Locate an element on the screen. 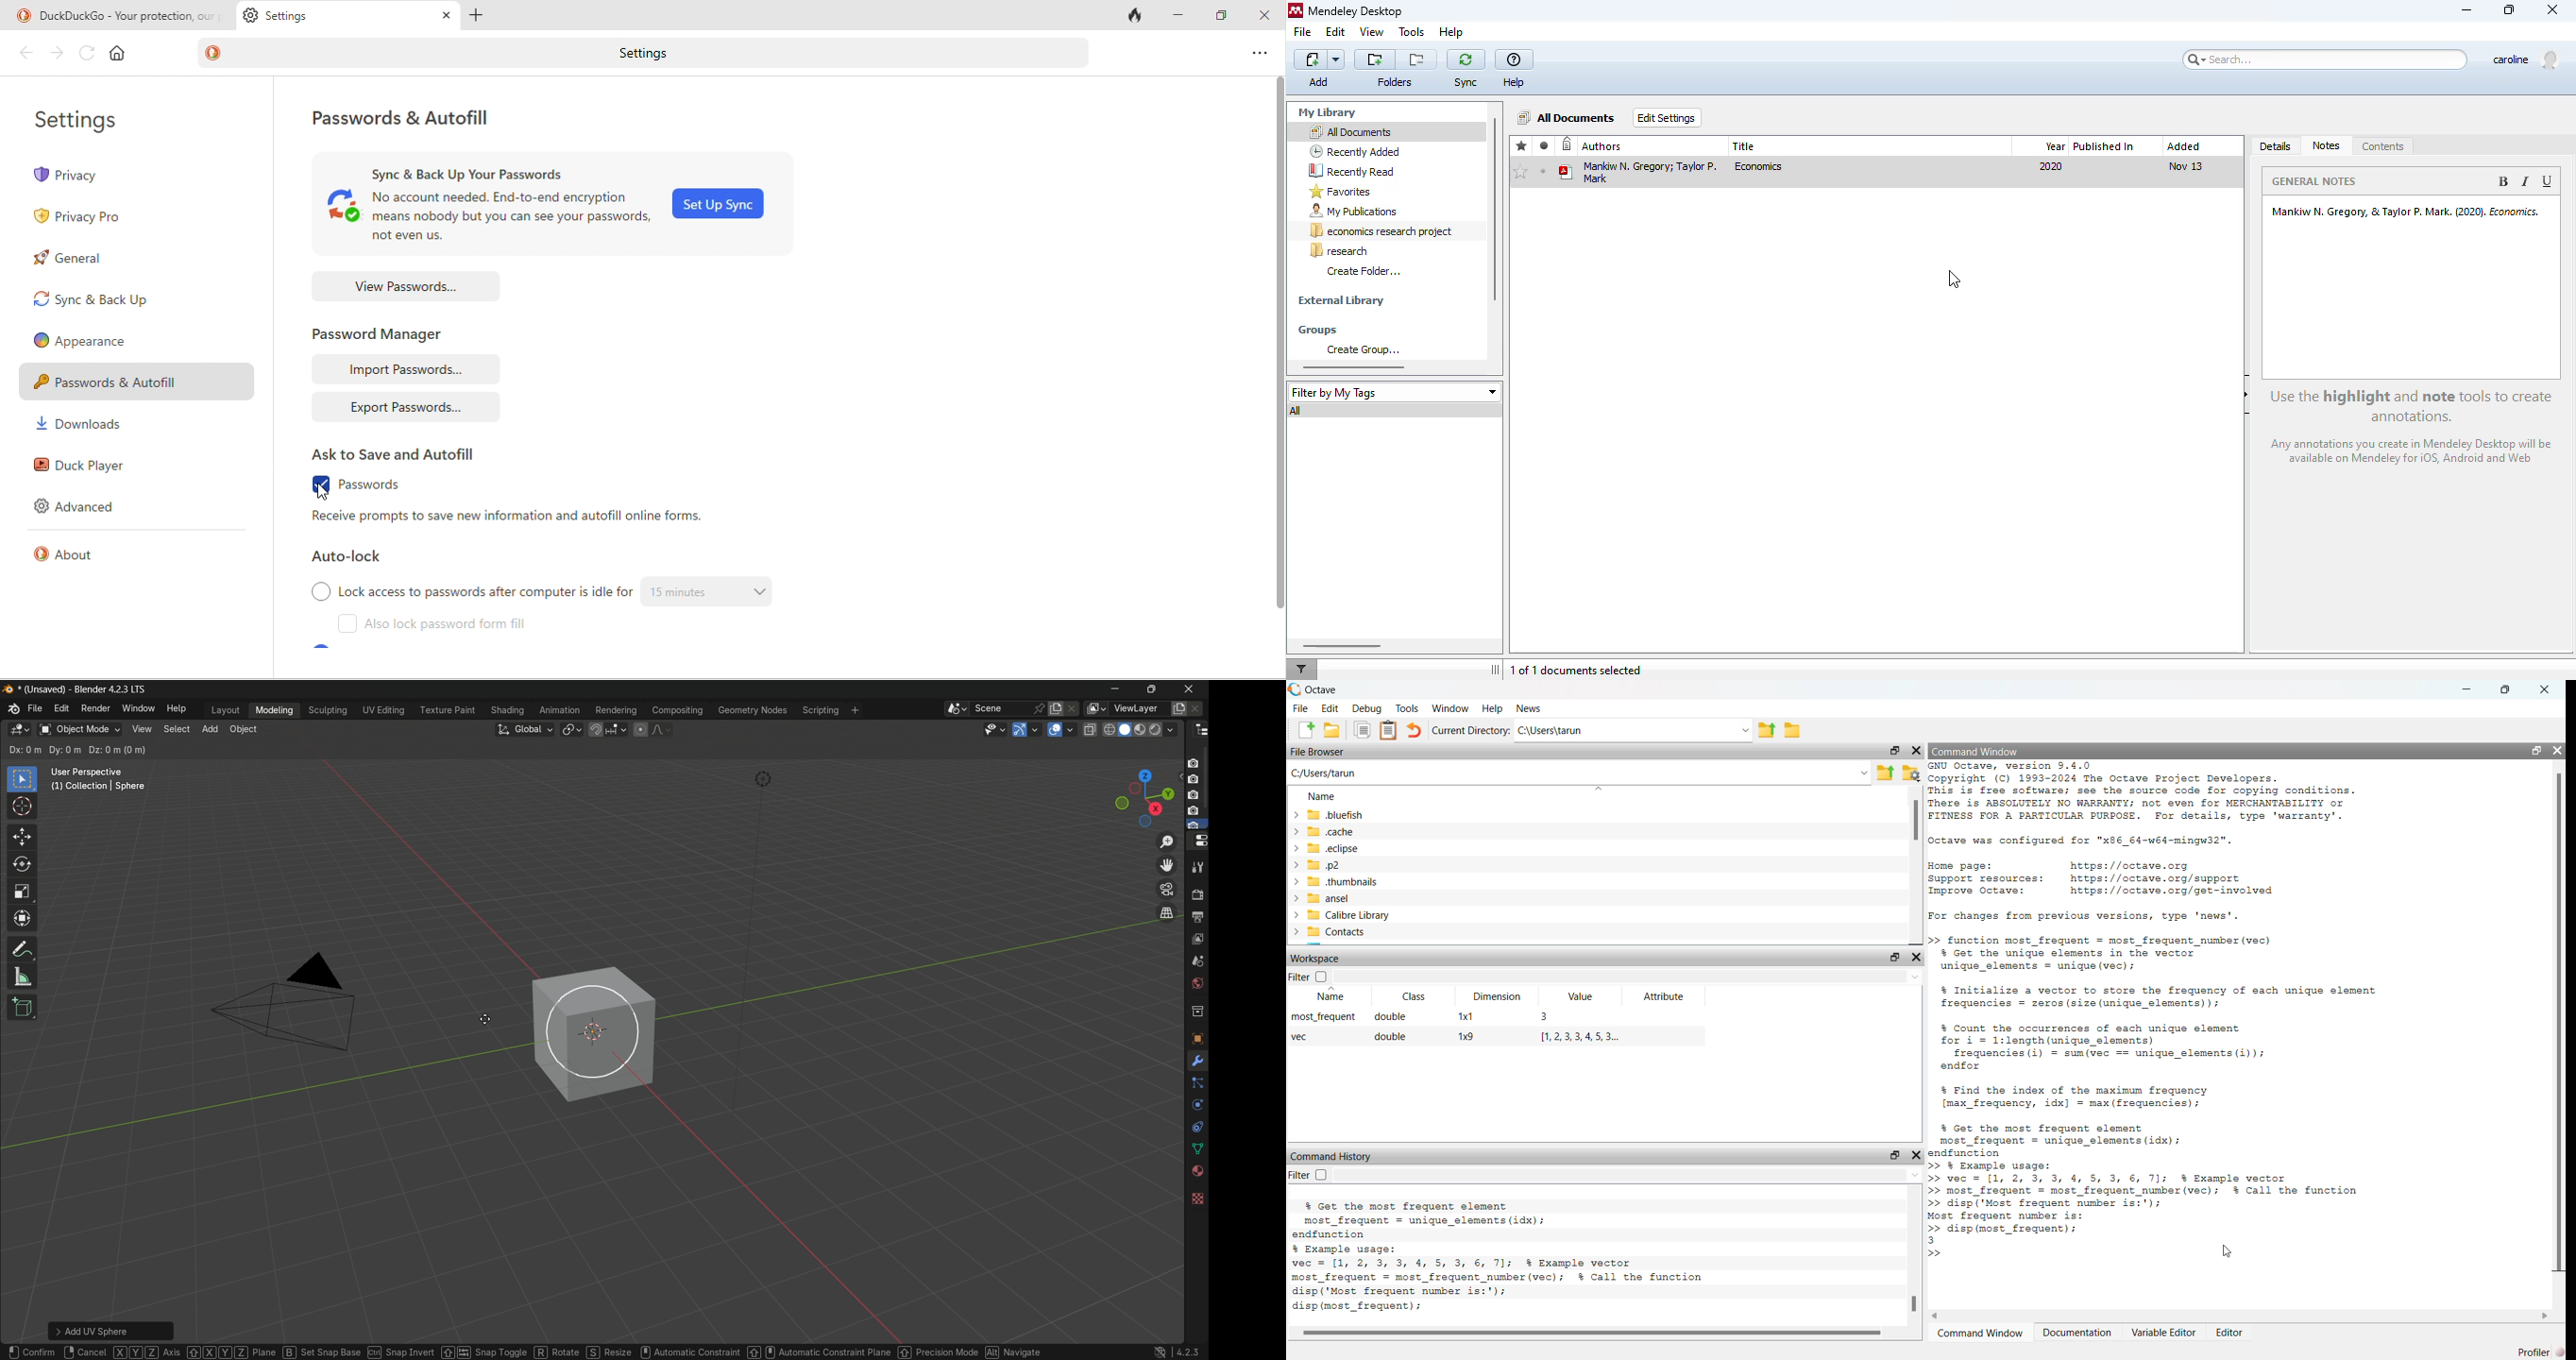  scenes is located at coordinates (1197, 960).